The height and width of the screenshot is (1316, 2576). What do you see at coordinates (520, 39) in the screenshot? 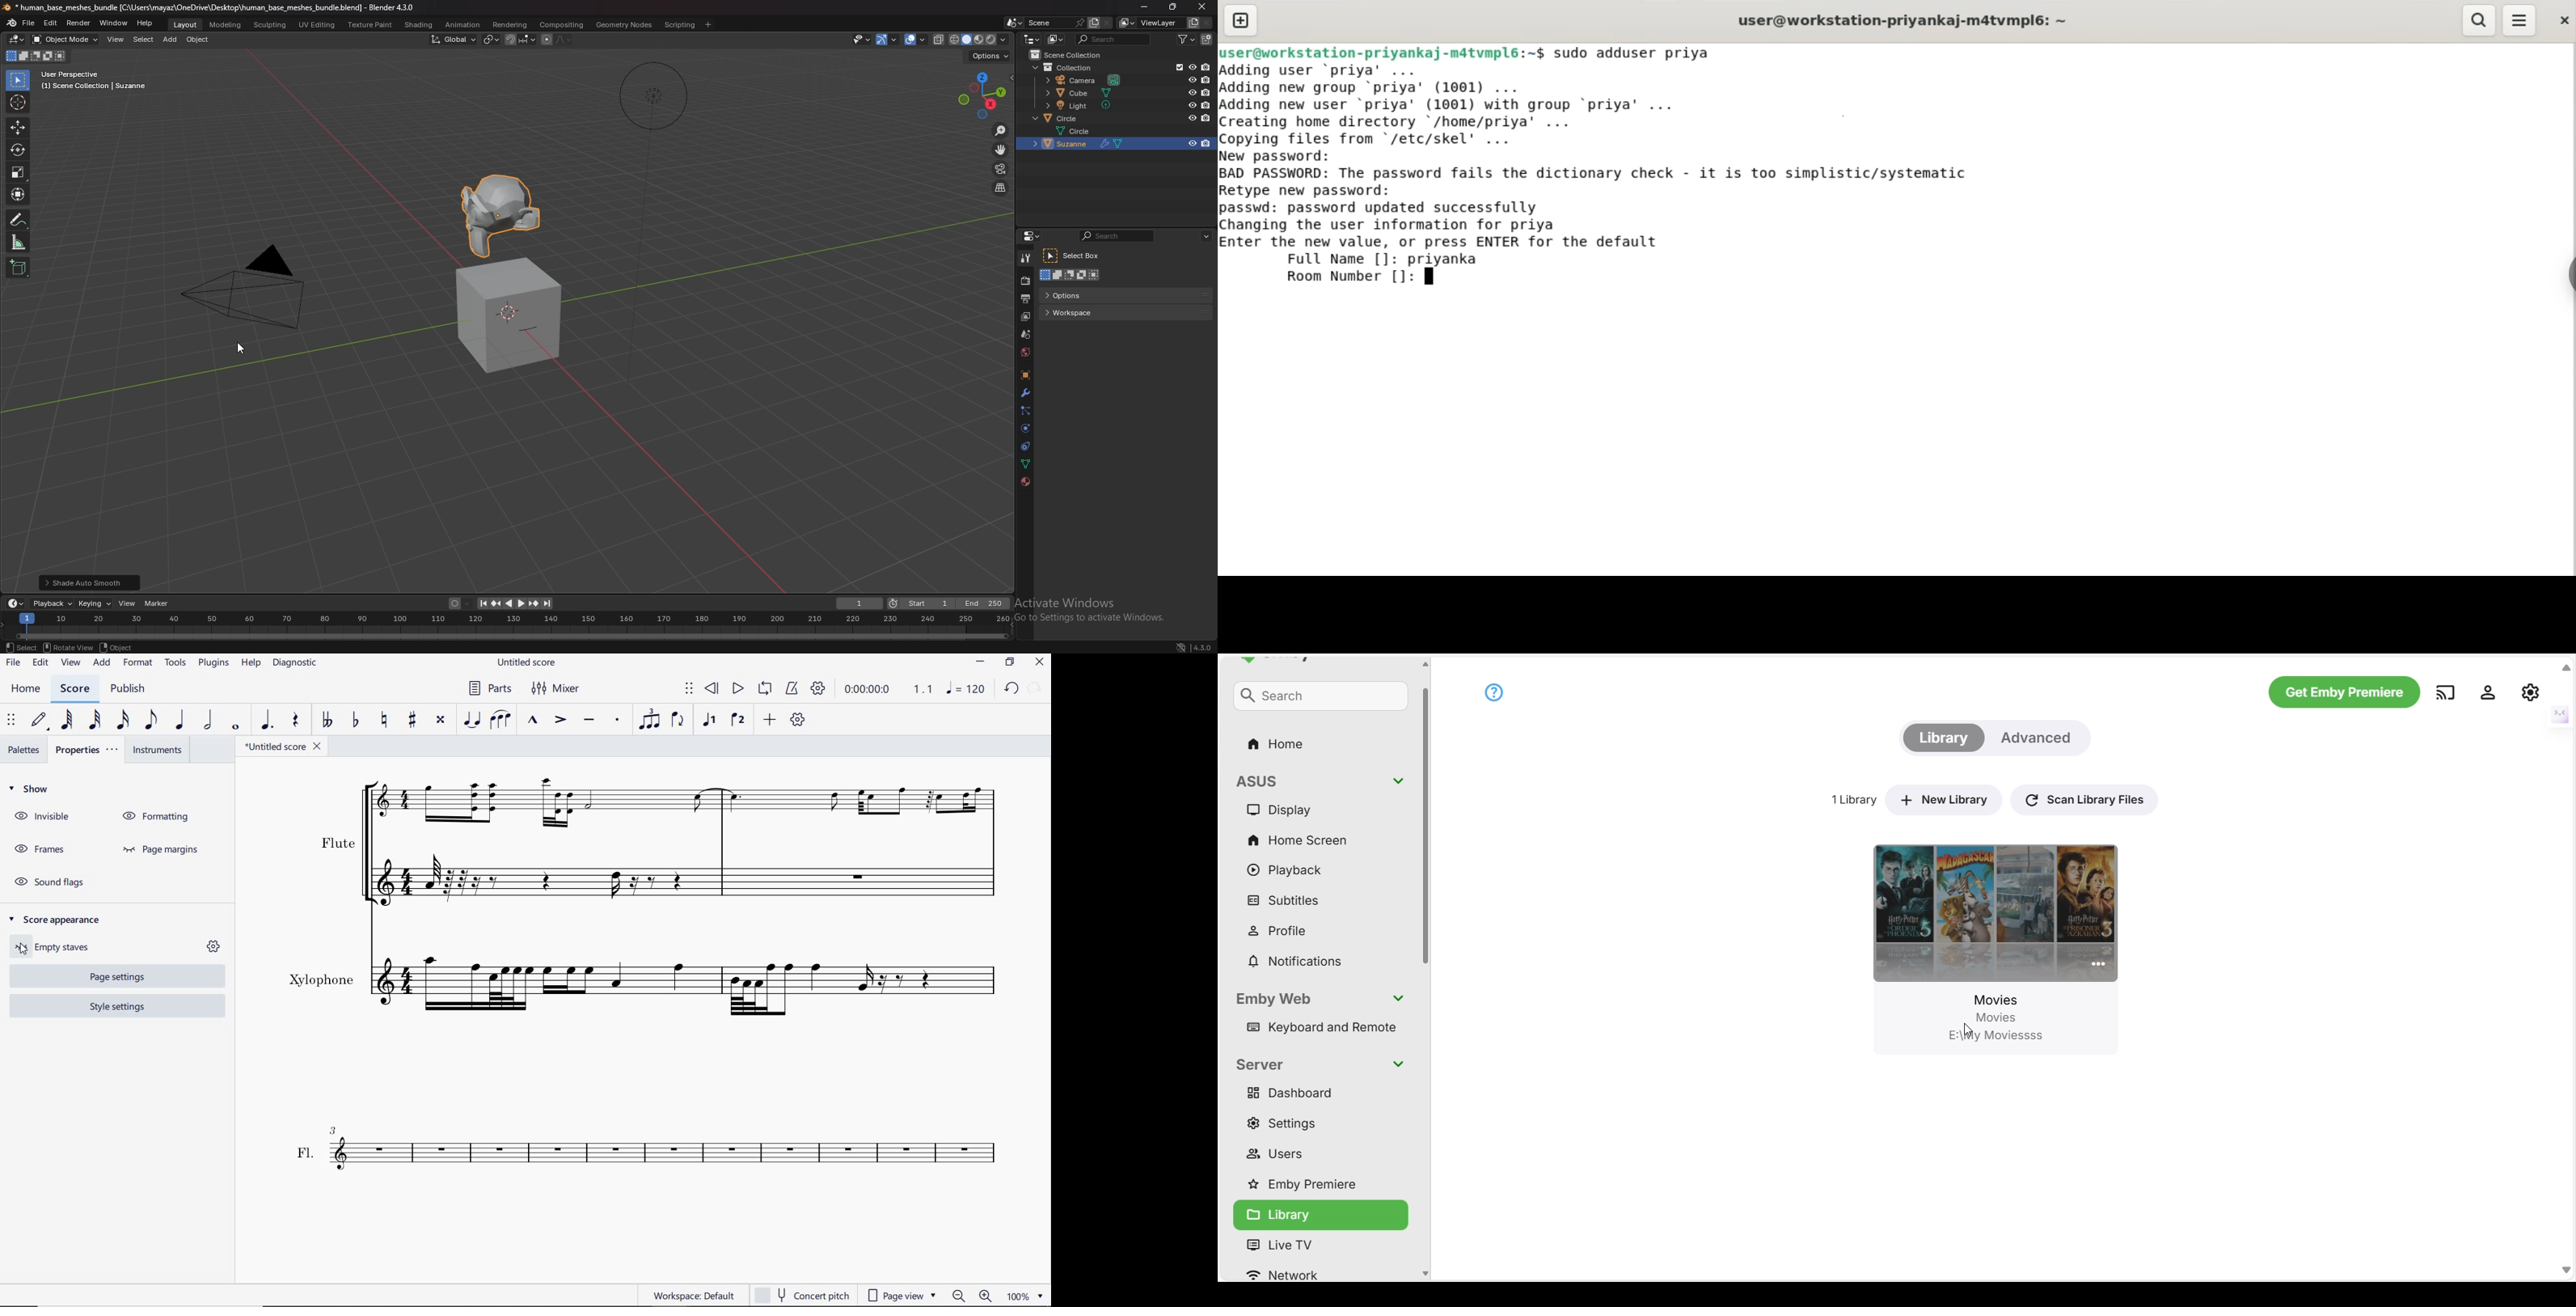
I see `snapping` at bounding box center [520, 39].